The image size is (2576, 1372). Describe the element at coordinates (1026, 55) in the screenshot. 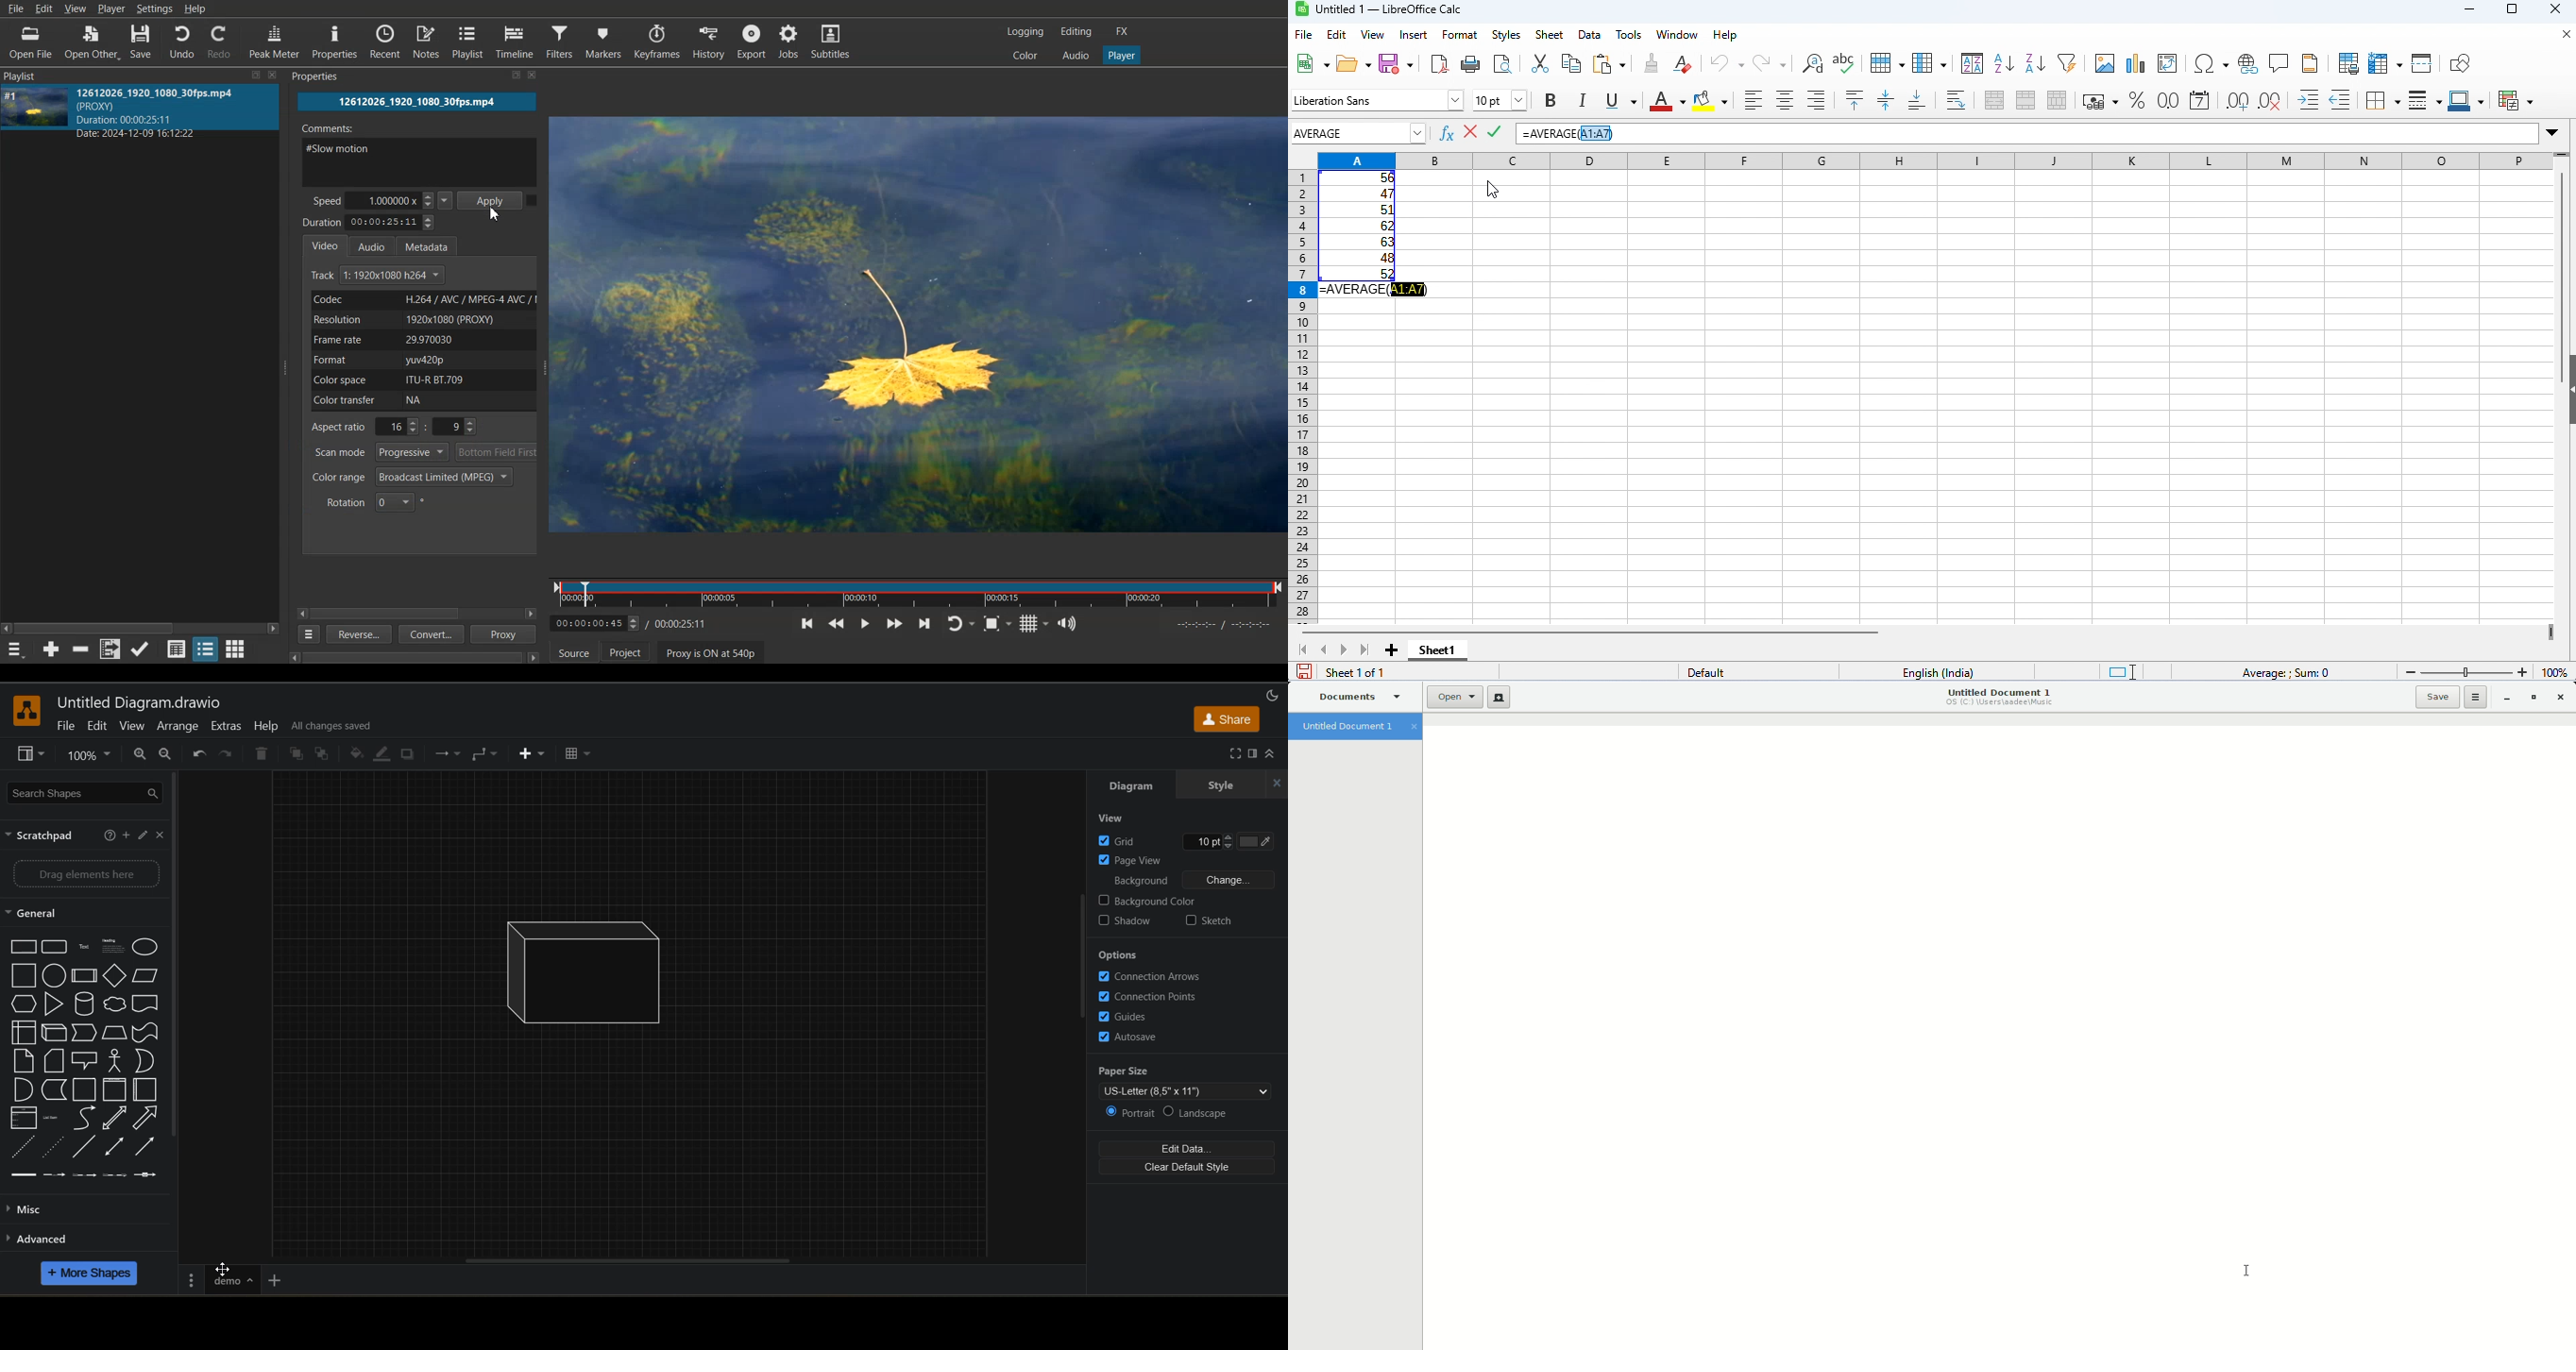

I see `Color` at that location.